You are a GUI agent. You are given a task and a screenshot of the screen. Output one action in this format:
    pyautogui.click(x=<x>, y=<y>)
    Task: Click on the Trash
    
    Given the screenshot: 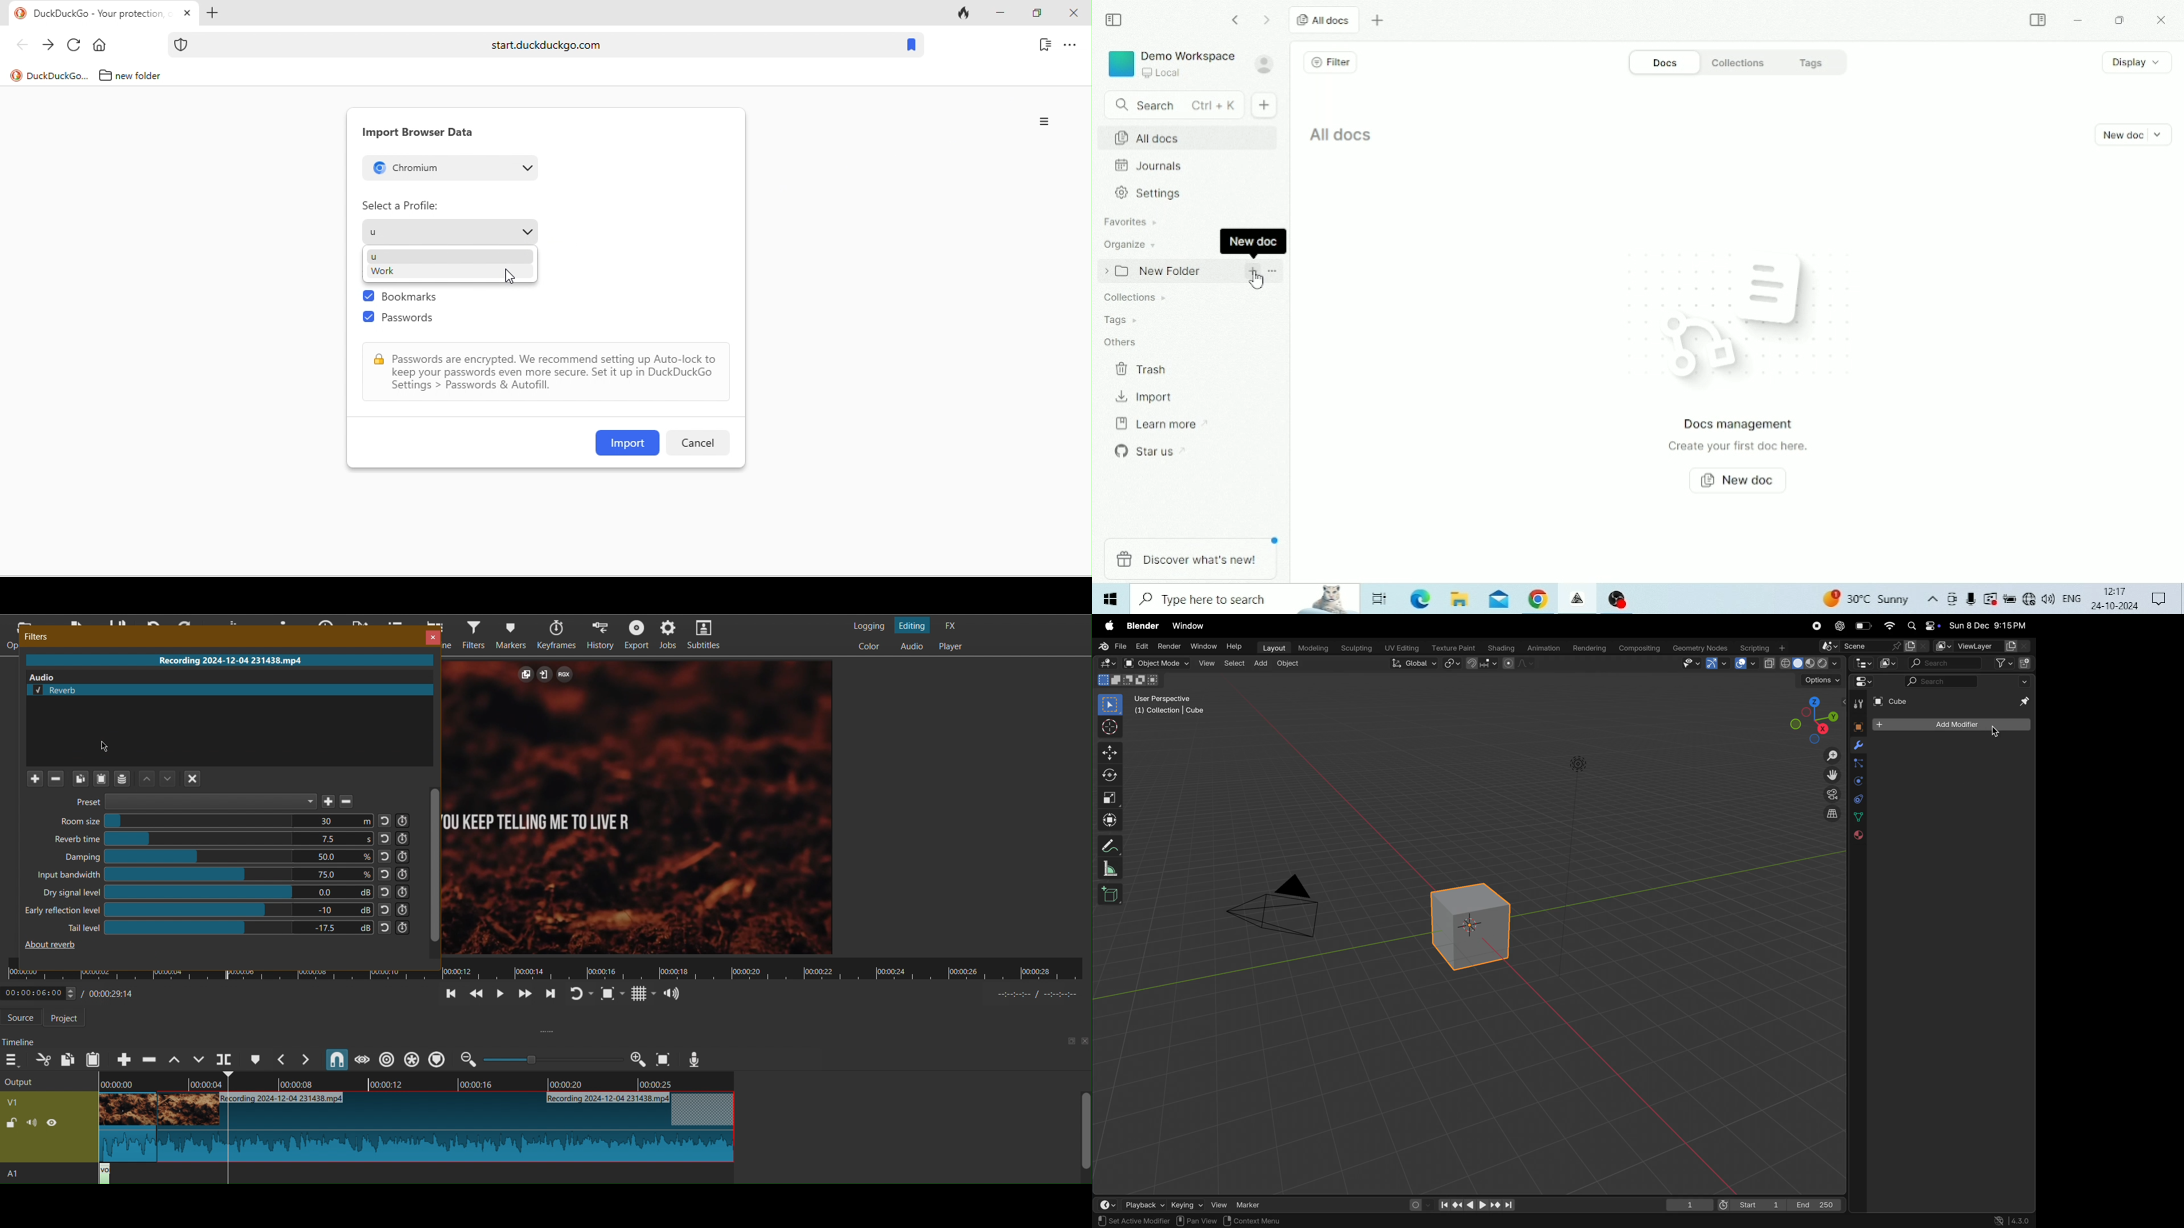 What is the action you would take?
    pyautogui.click(x=1144, y=371)
    